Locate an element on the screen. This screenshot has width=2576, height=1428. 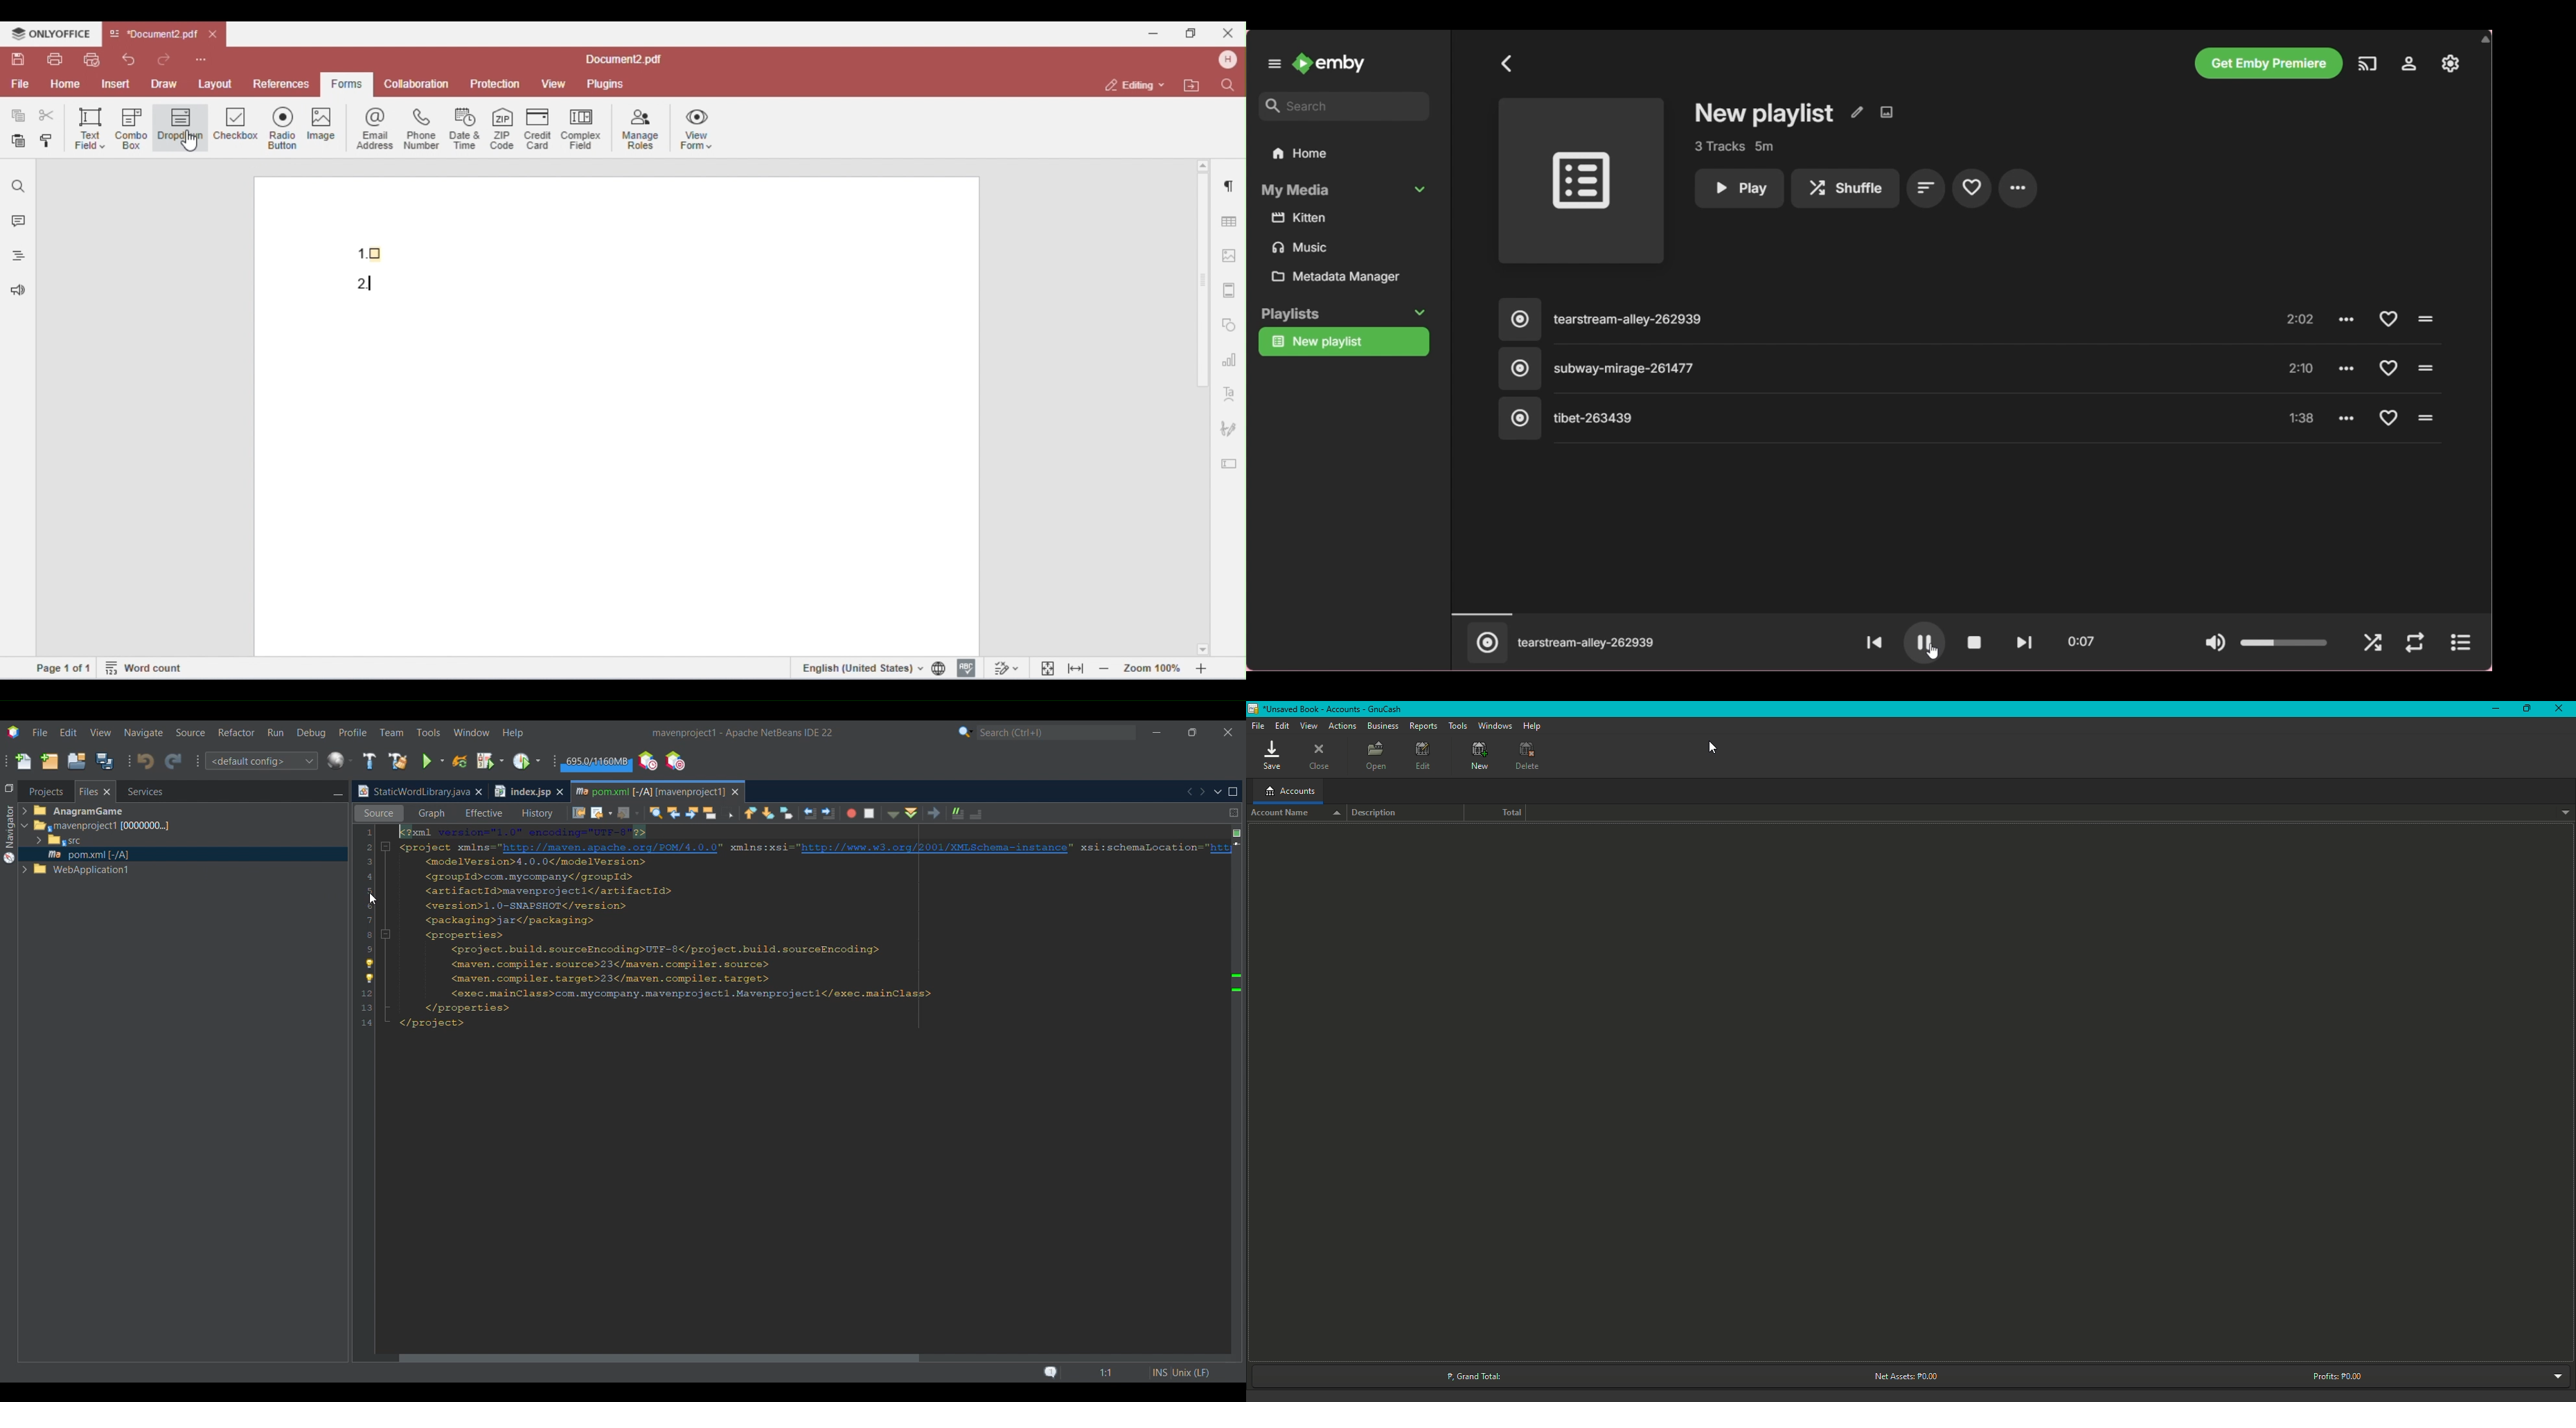
Pause I/O checks is located at coordinates (674, 761).